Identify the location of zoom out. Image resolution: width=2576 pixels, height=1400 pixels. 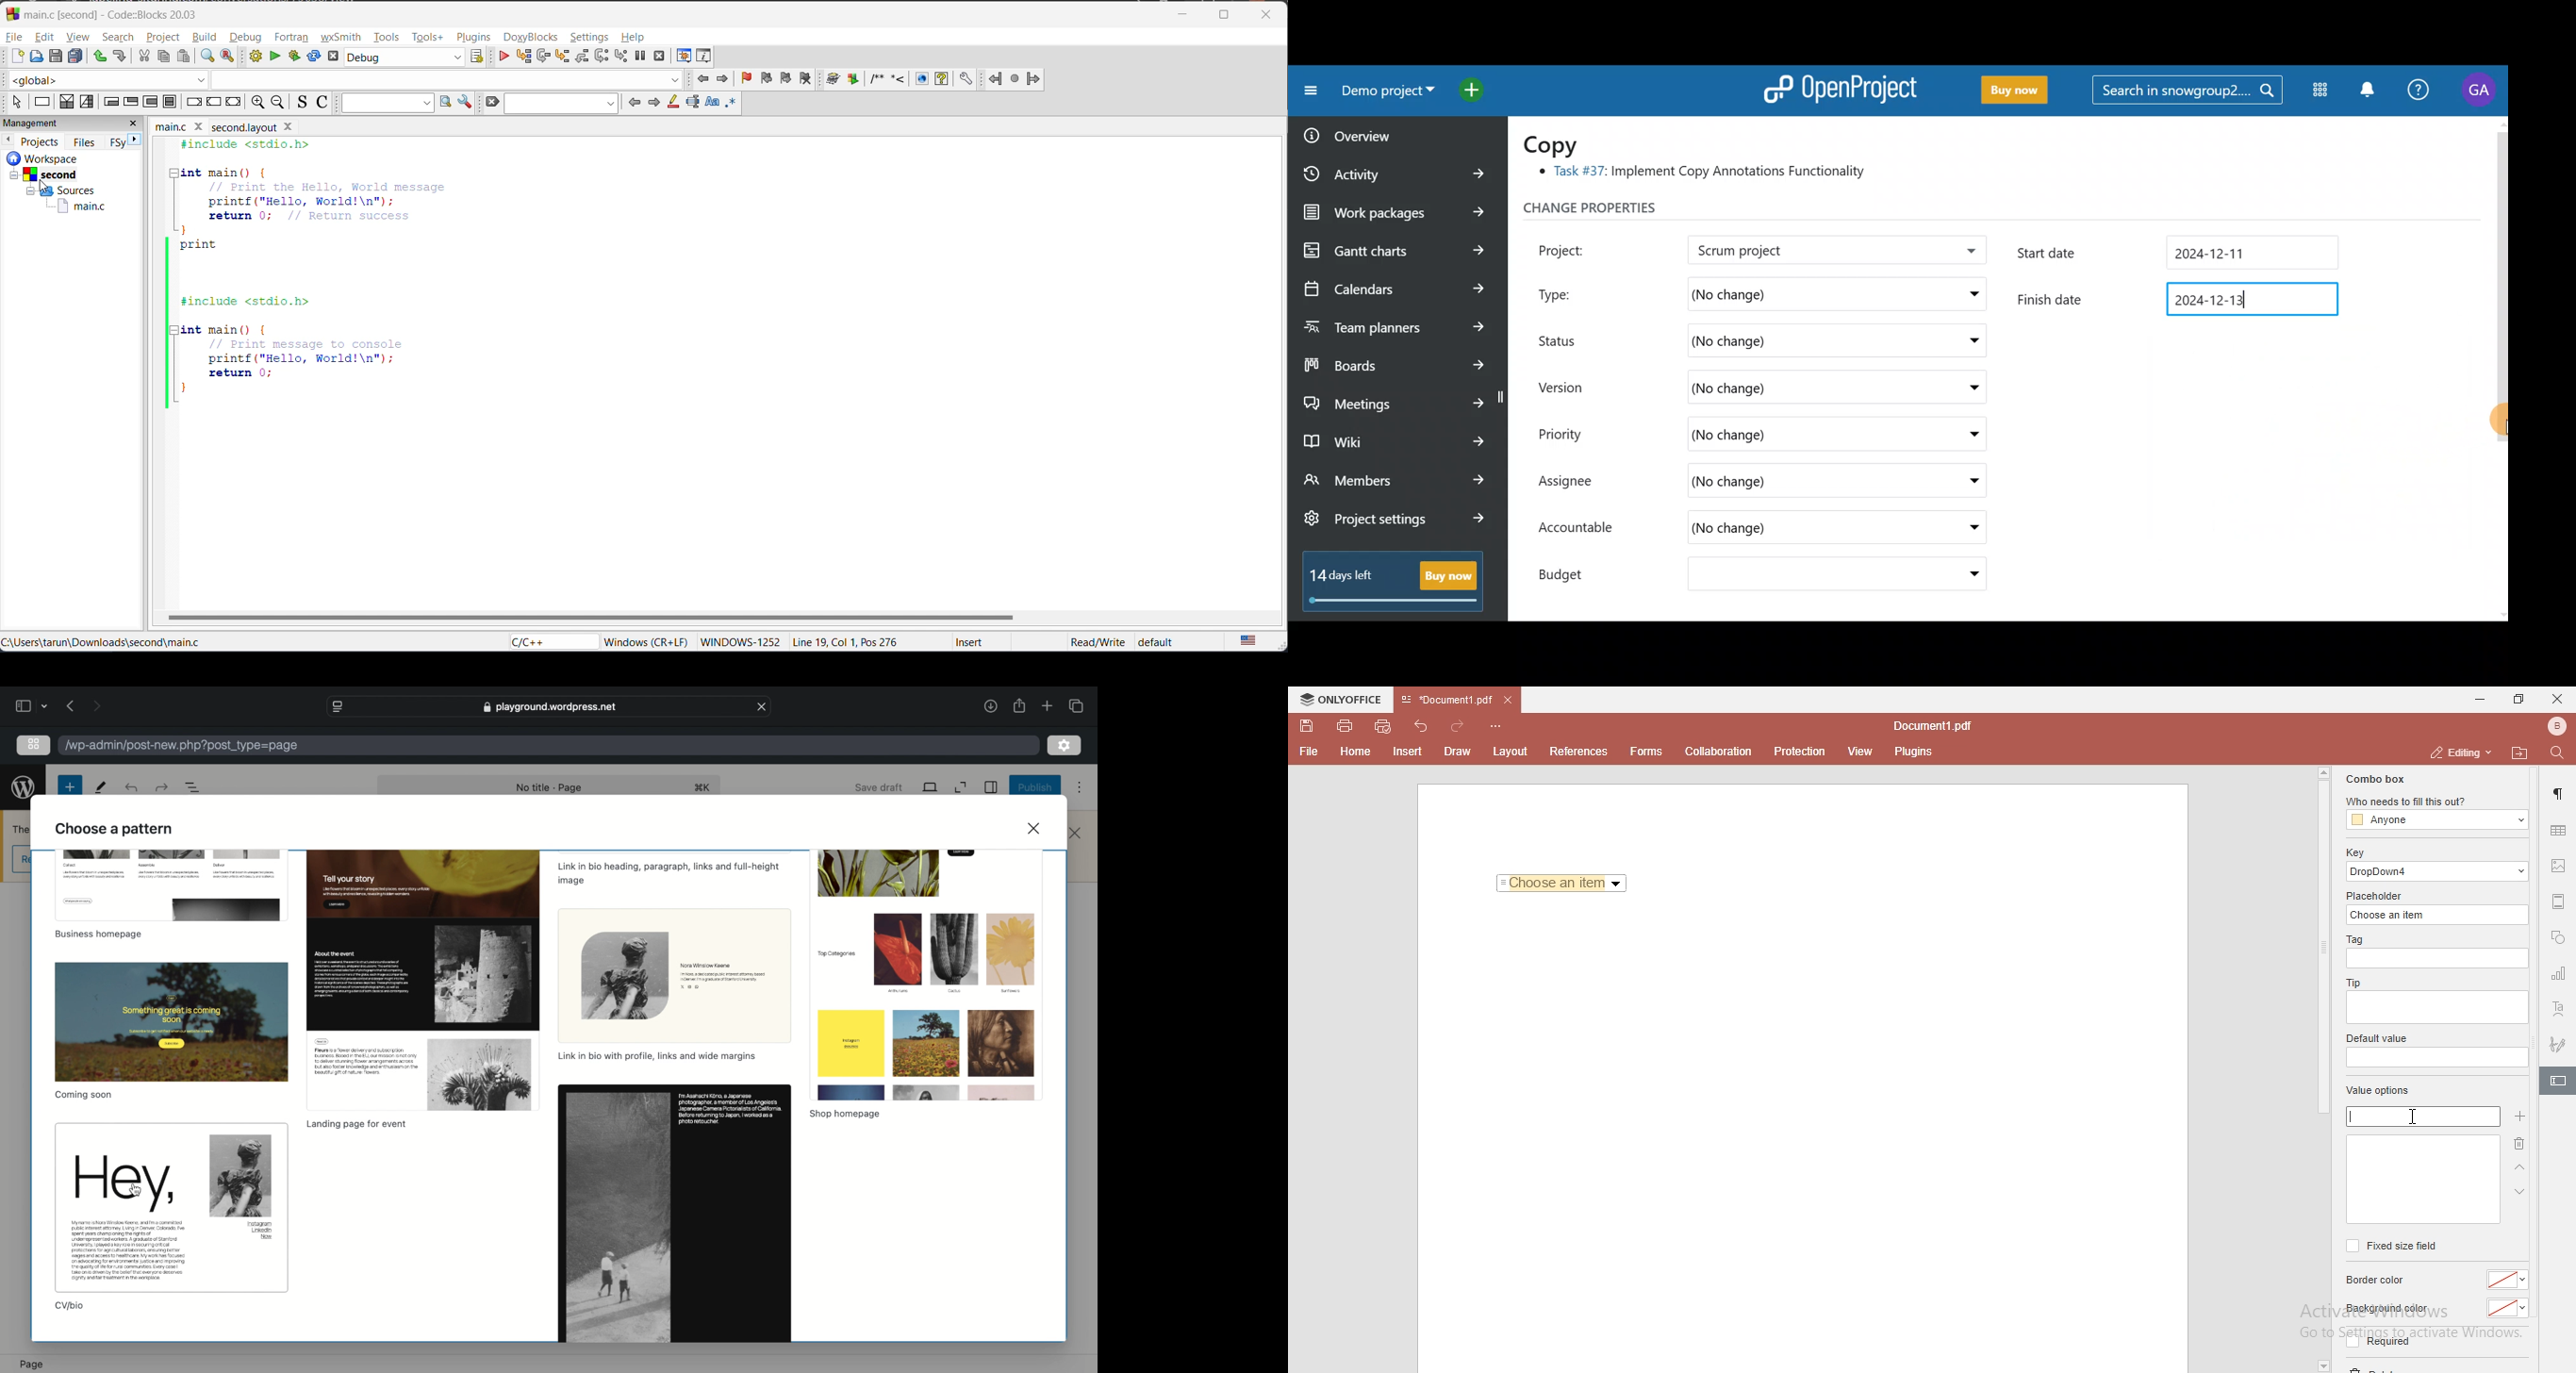
(280, 103).